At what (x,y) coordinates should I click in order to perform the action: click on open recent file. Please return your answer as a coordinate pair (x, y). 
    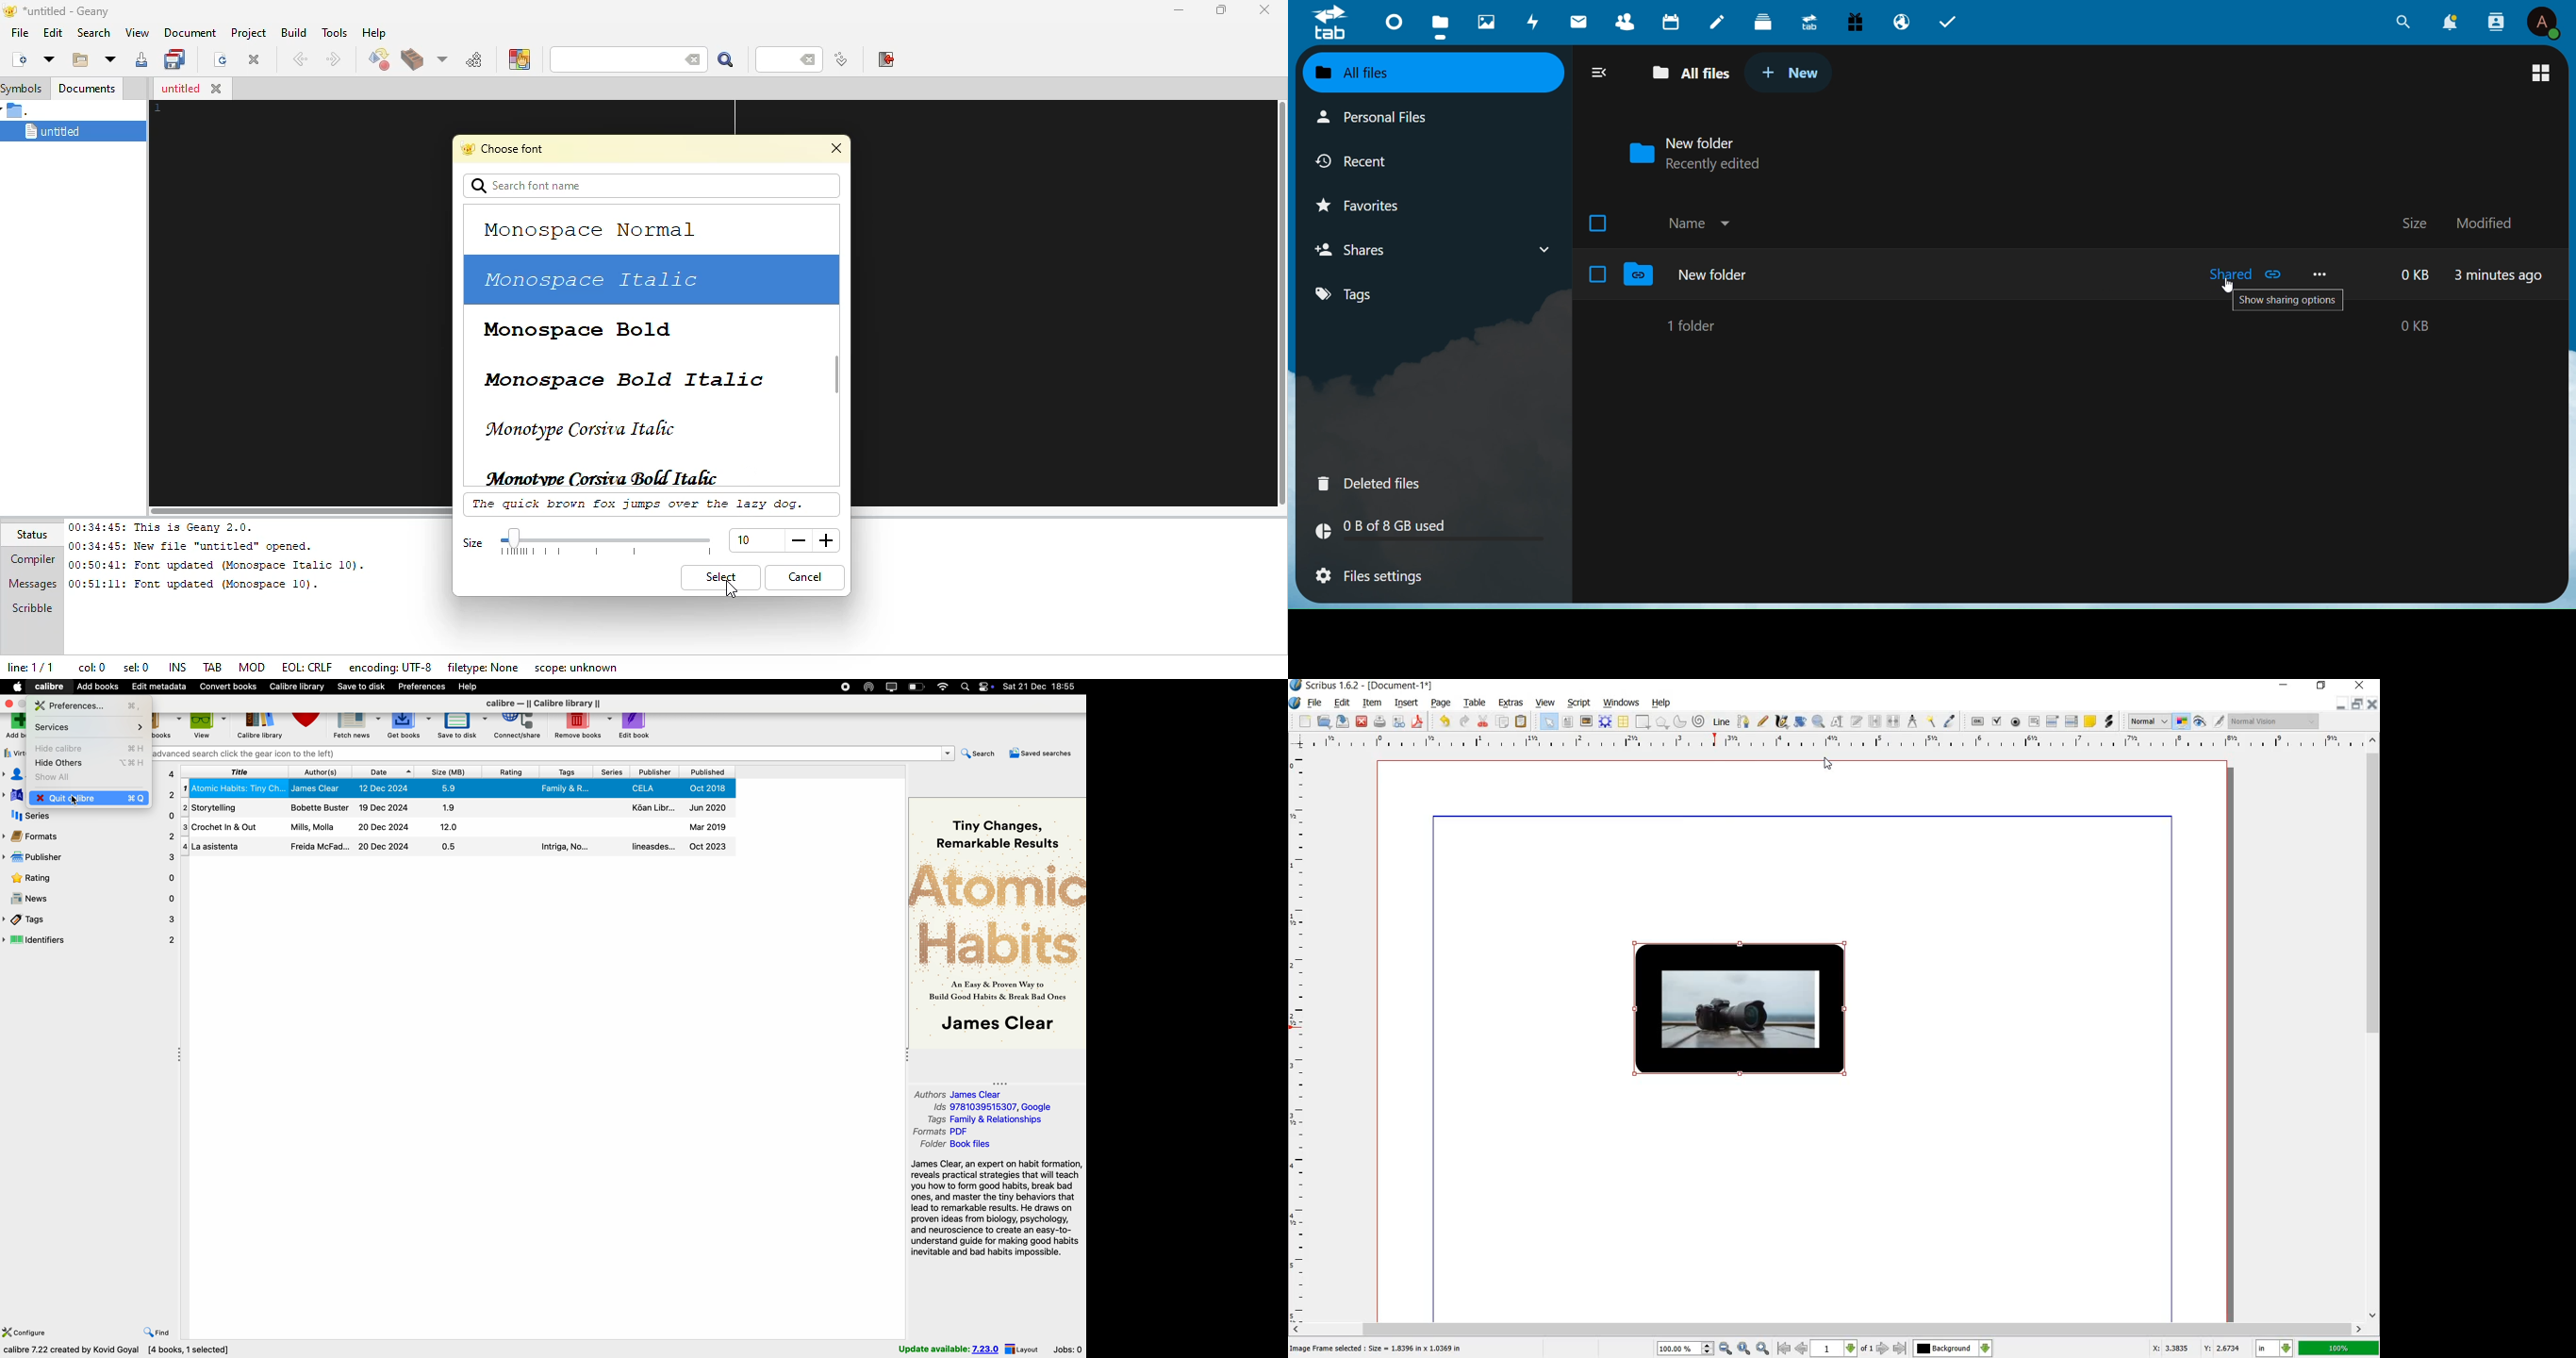
    Looking at the image, I should click on (108, 59).